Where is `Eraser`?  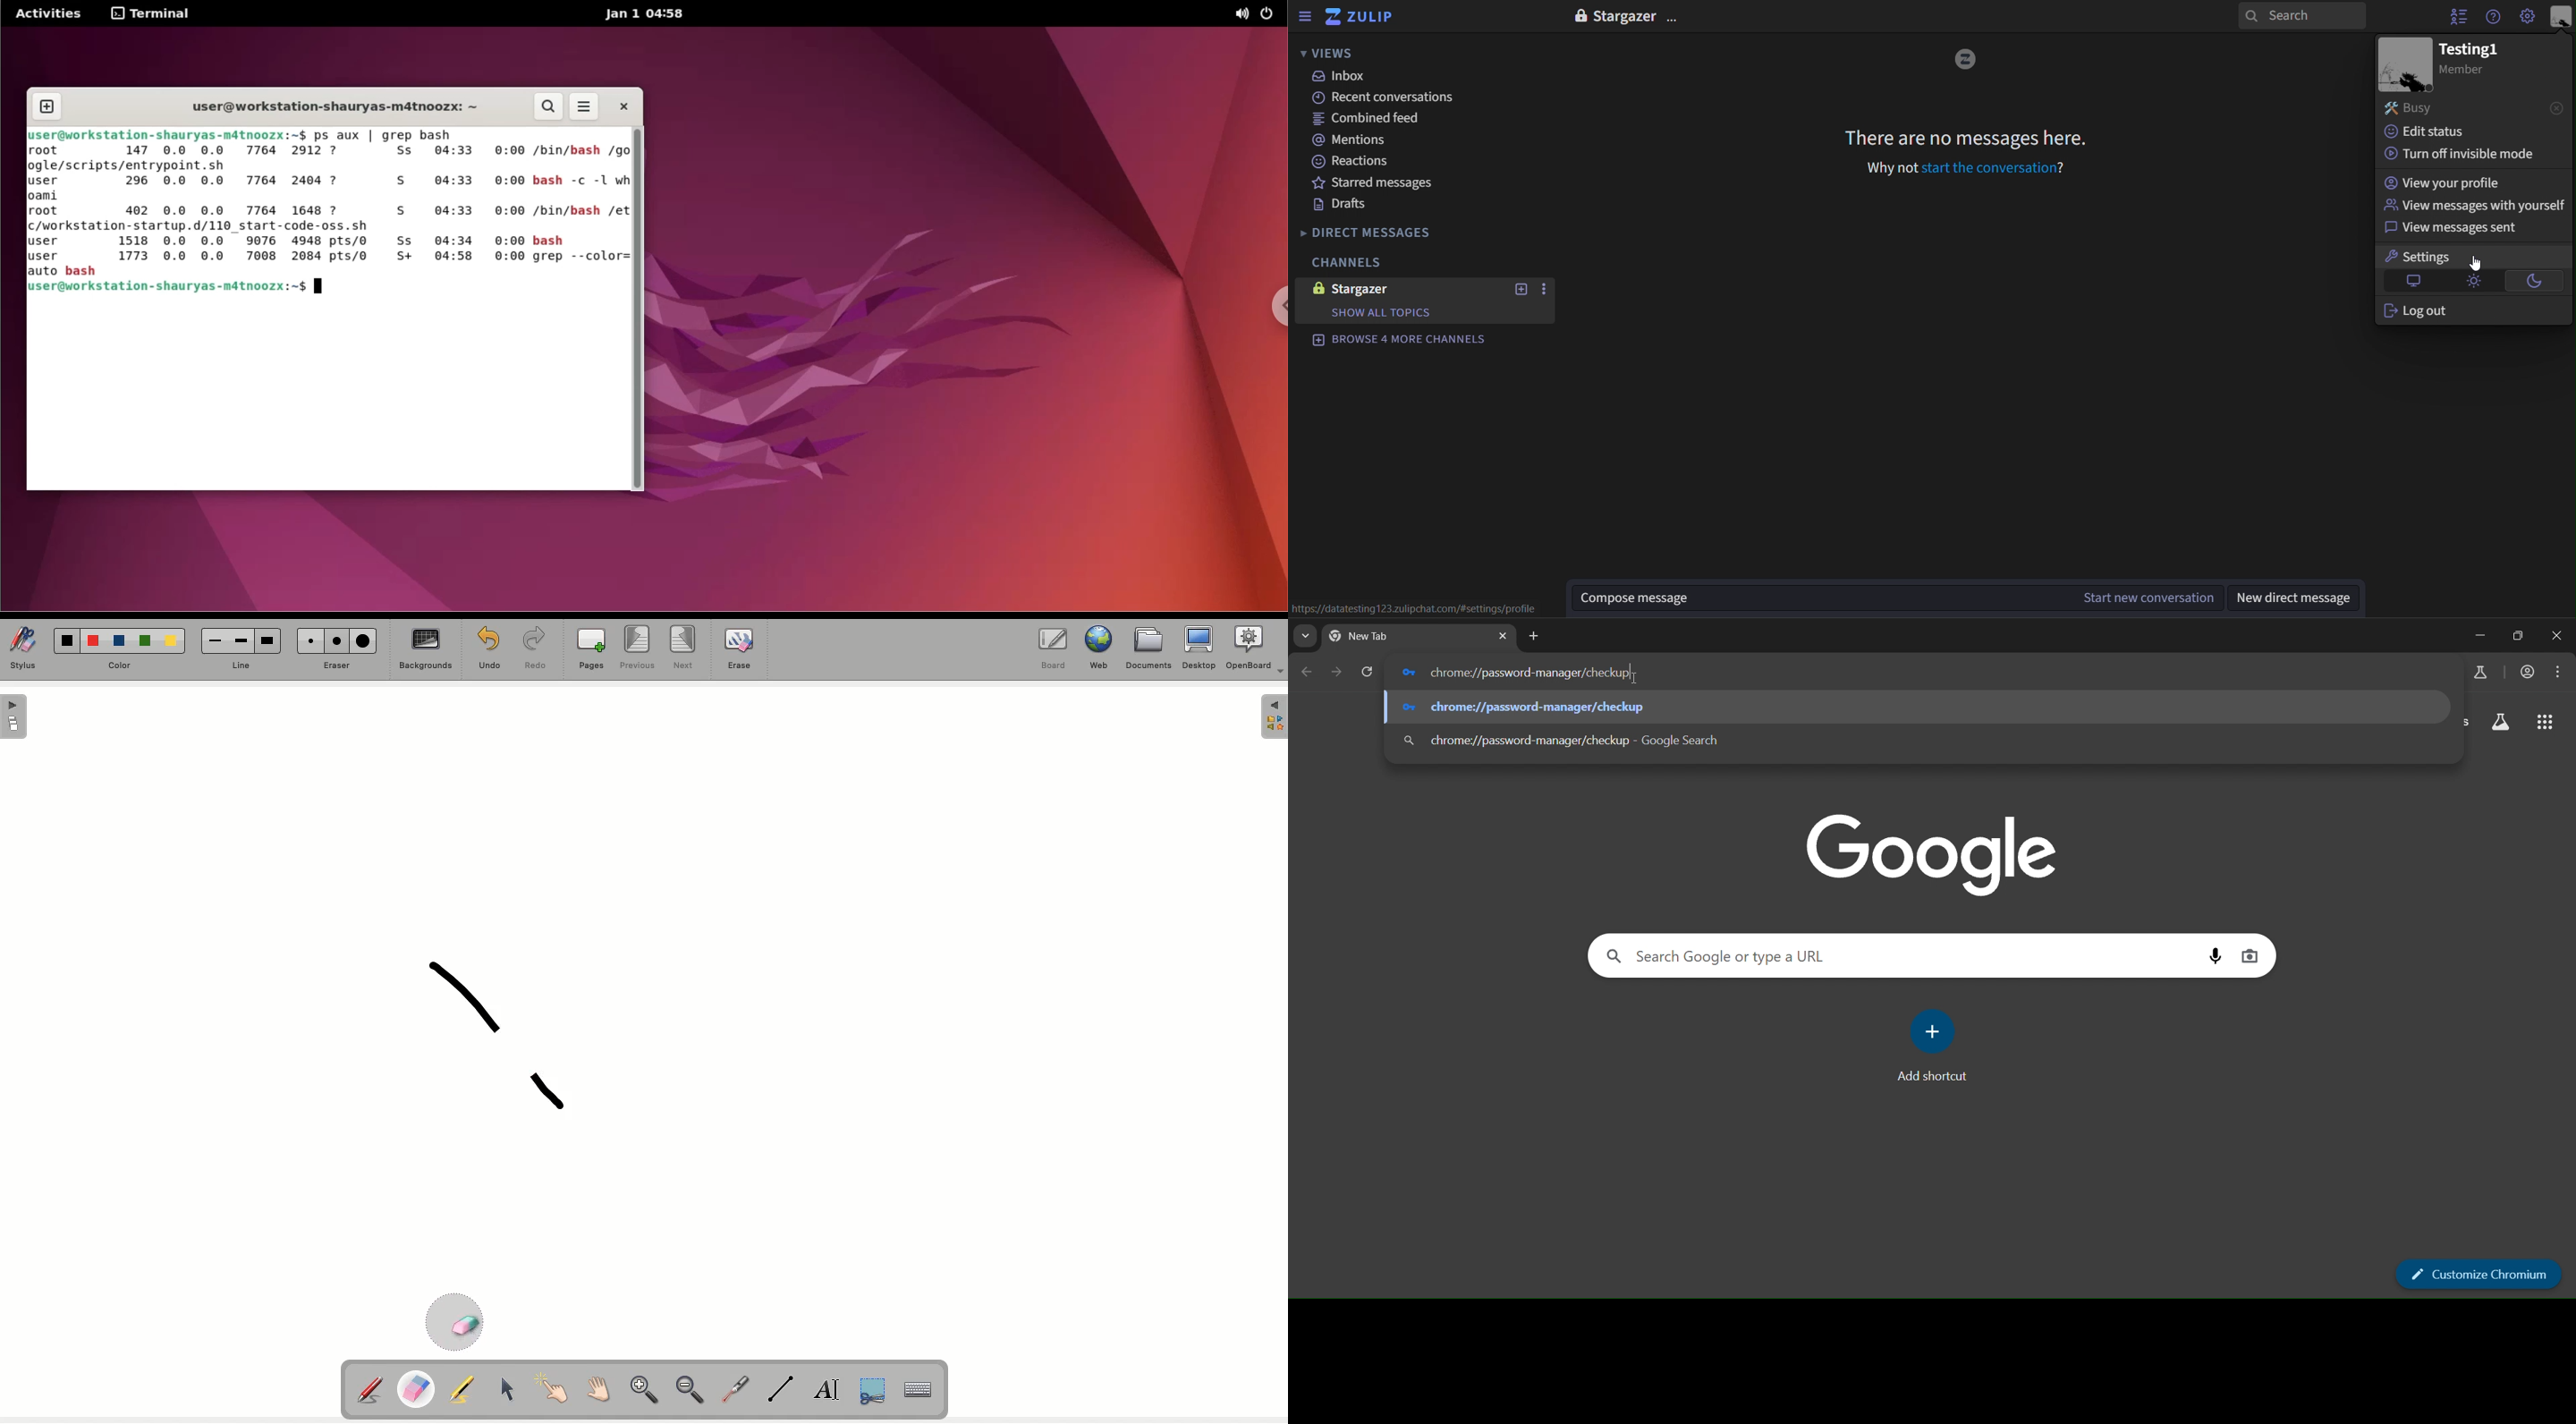 Eraser is located at coordinates (419, 1388).